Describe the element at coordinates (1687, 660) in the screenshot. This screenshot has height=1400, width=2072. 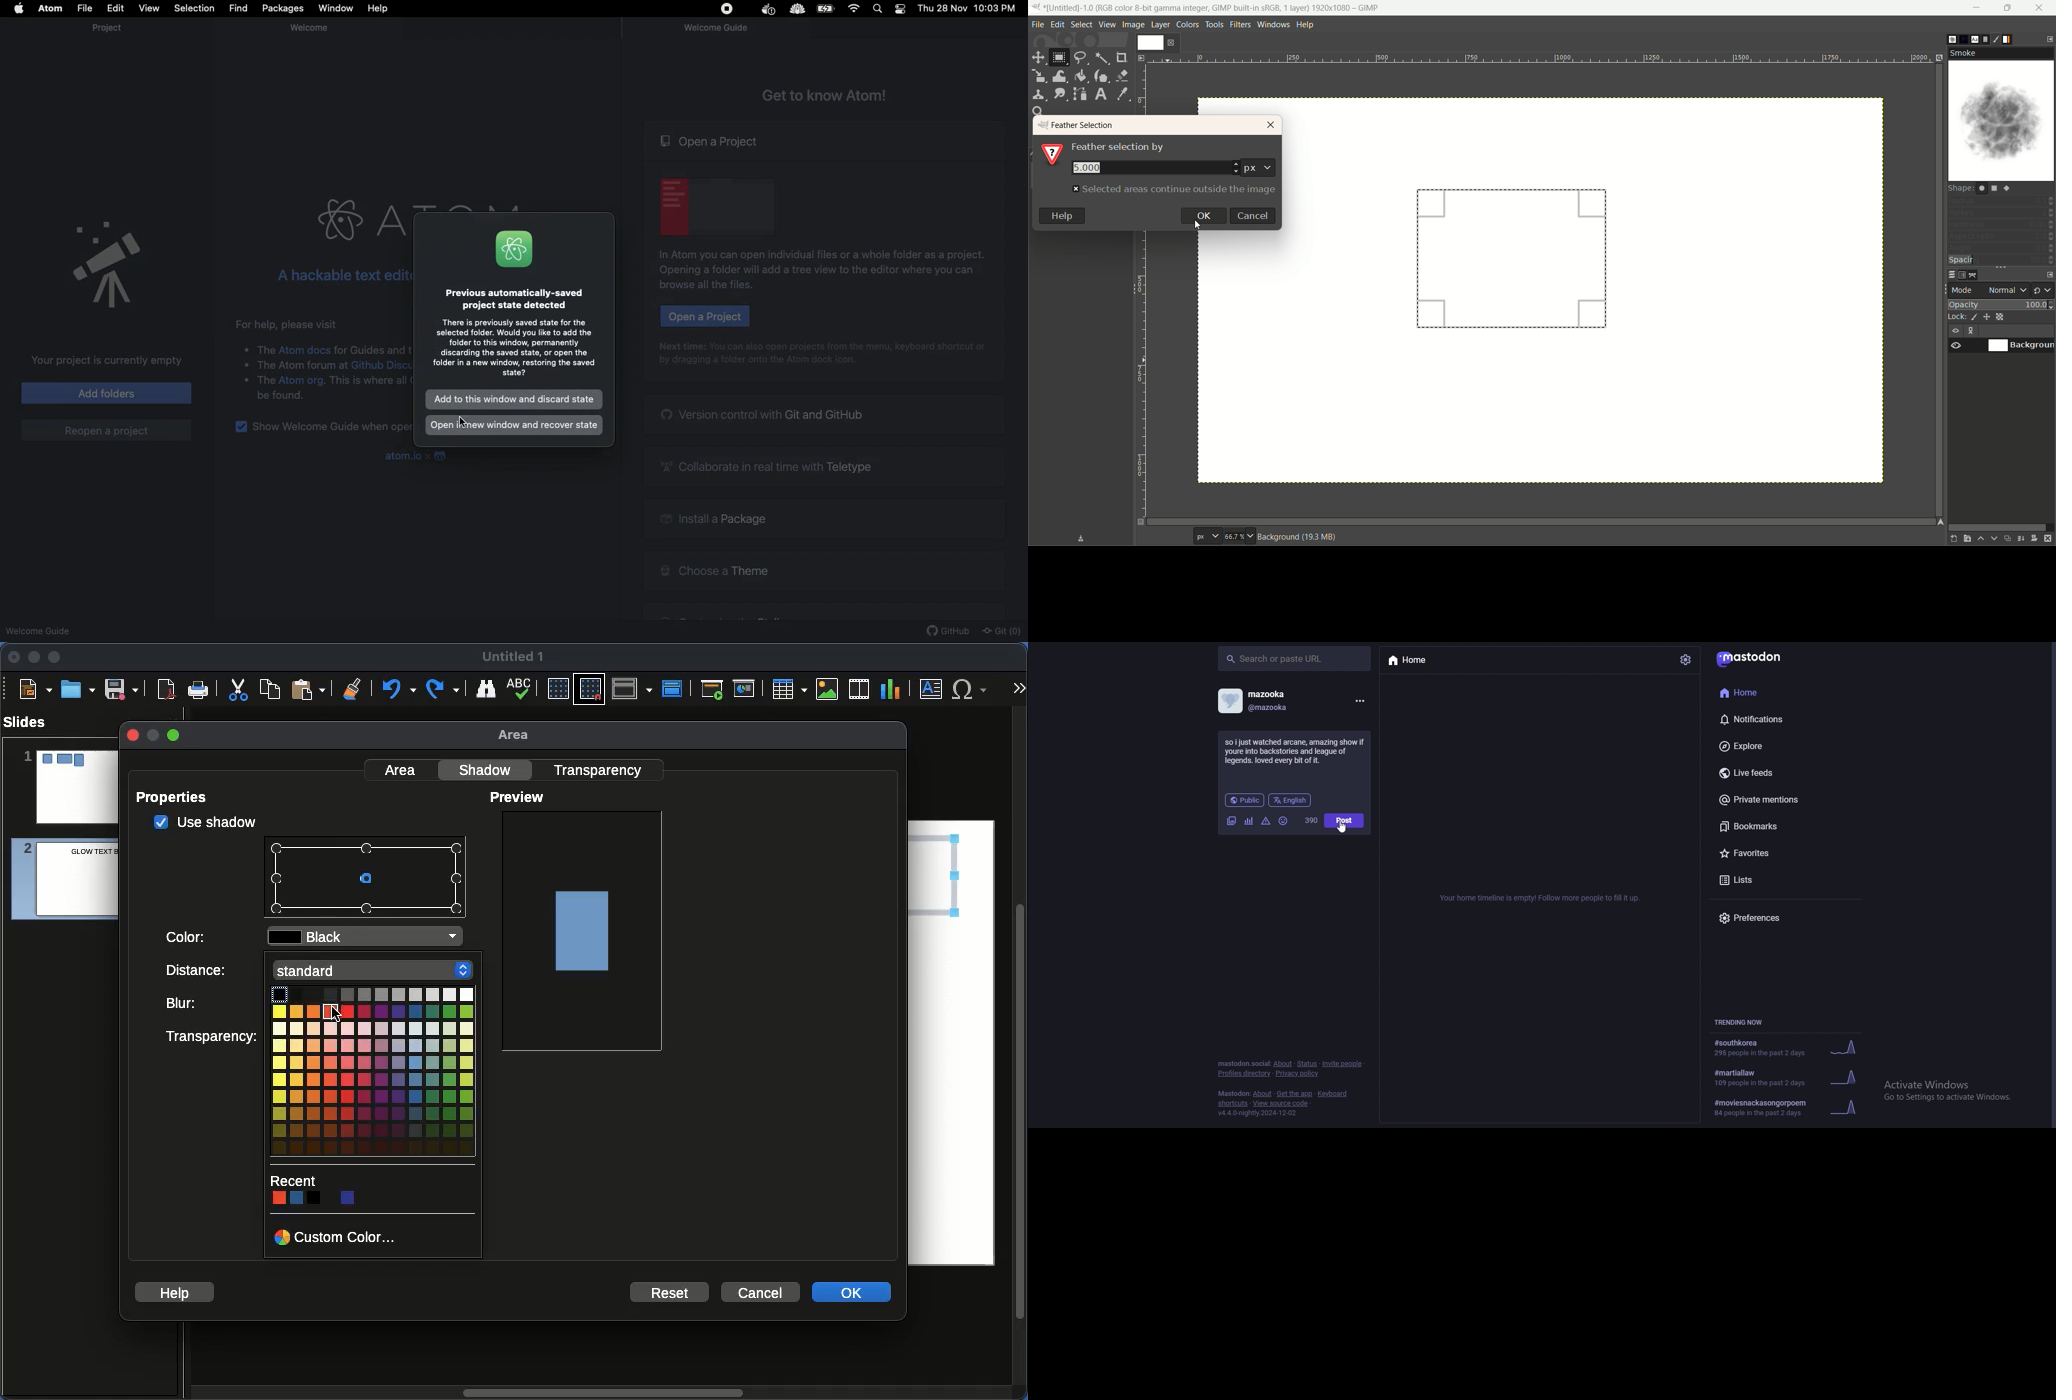
I see `settings` at that location.